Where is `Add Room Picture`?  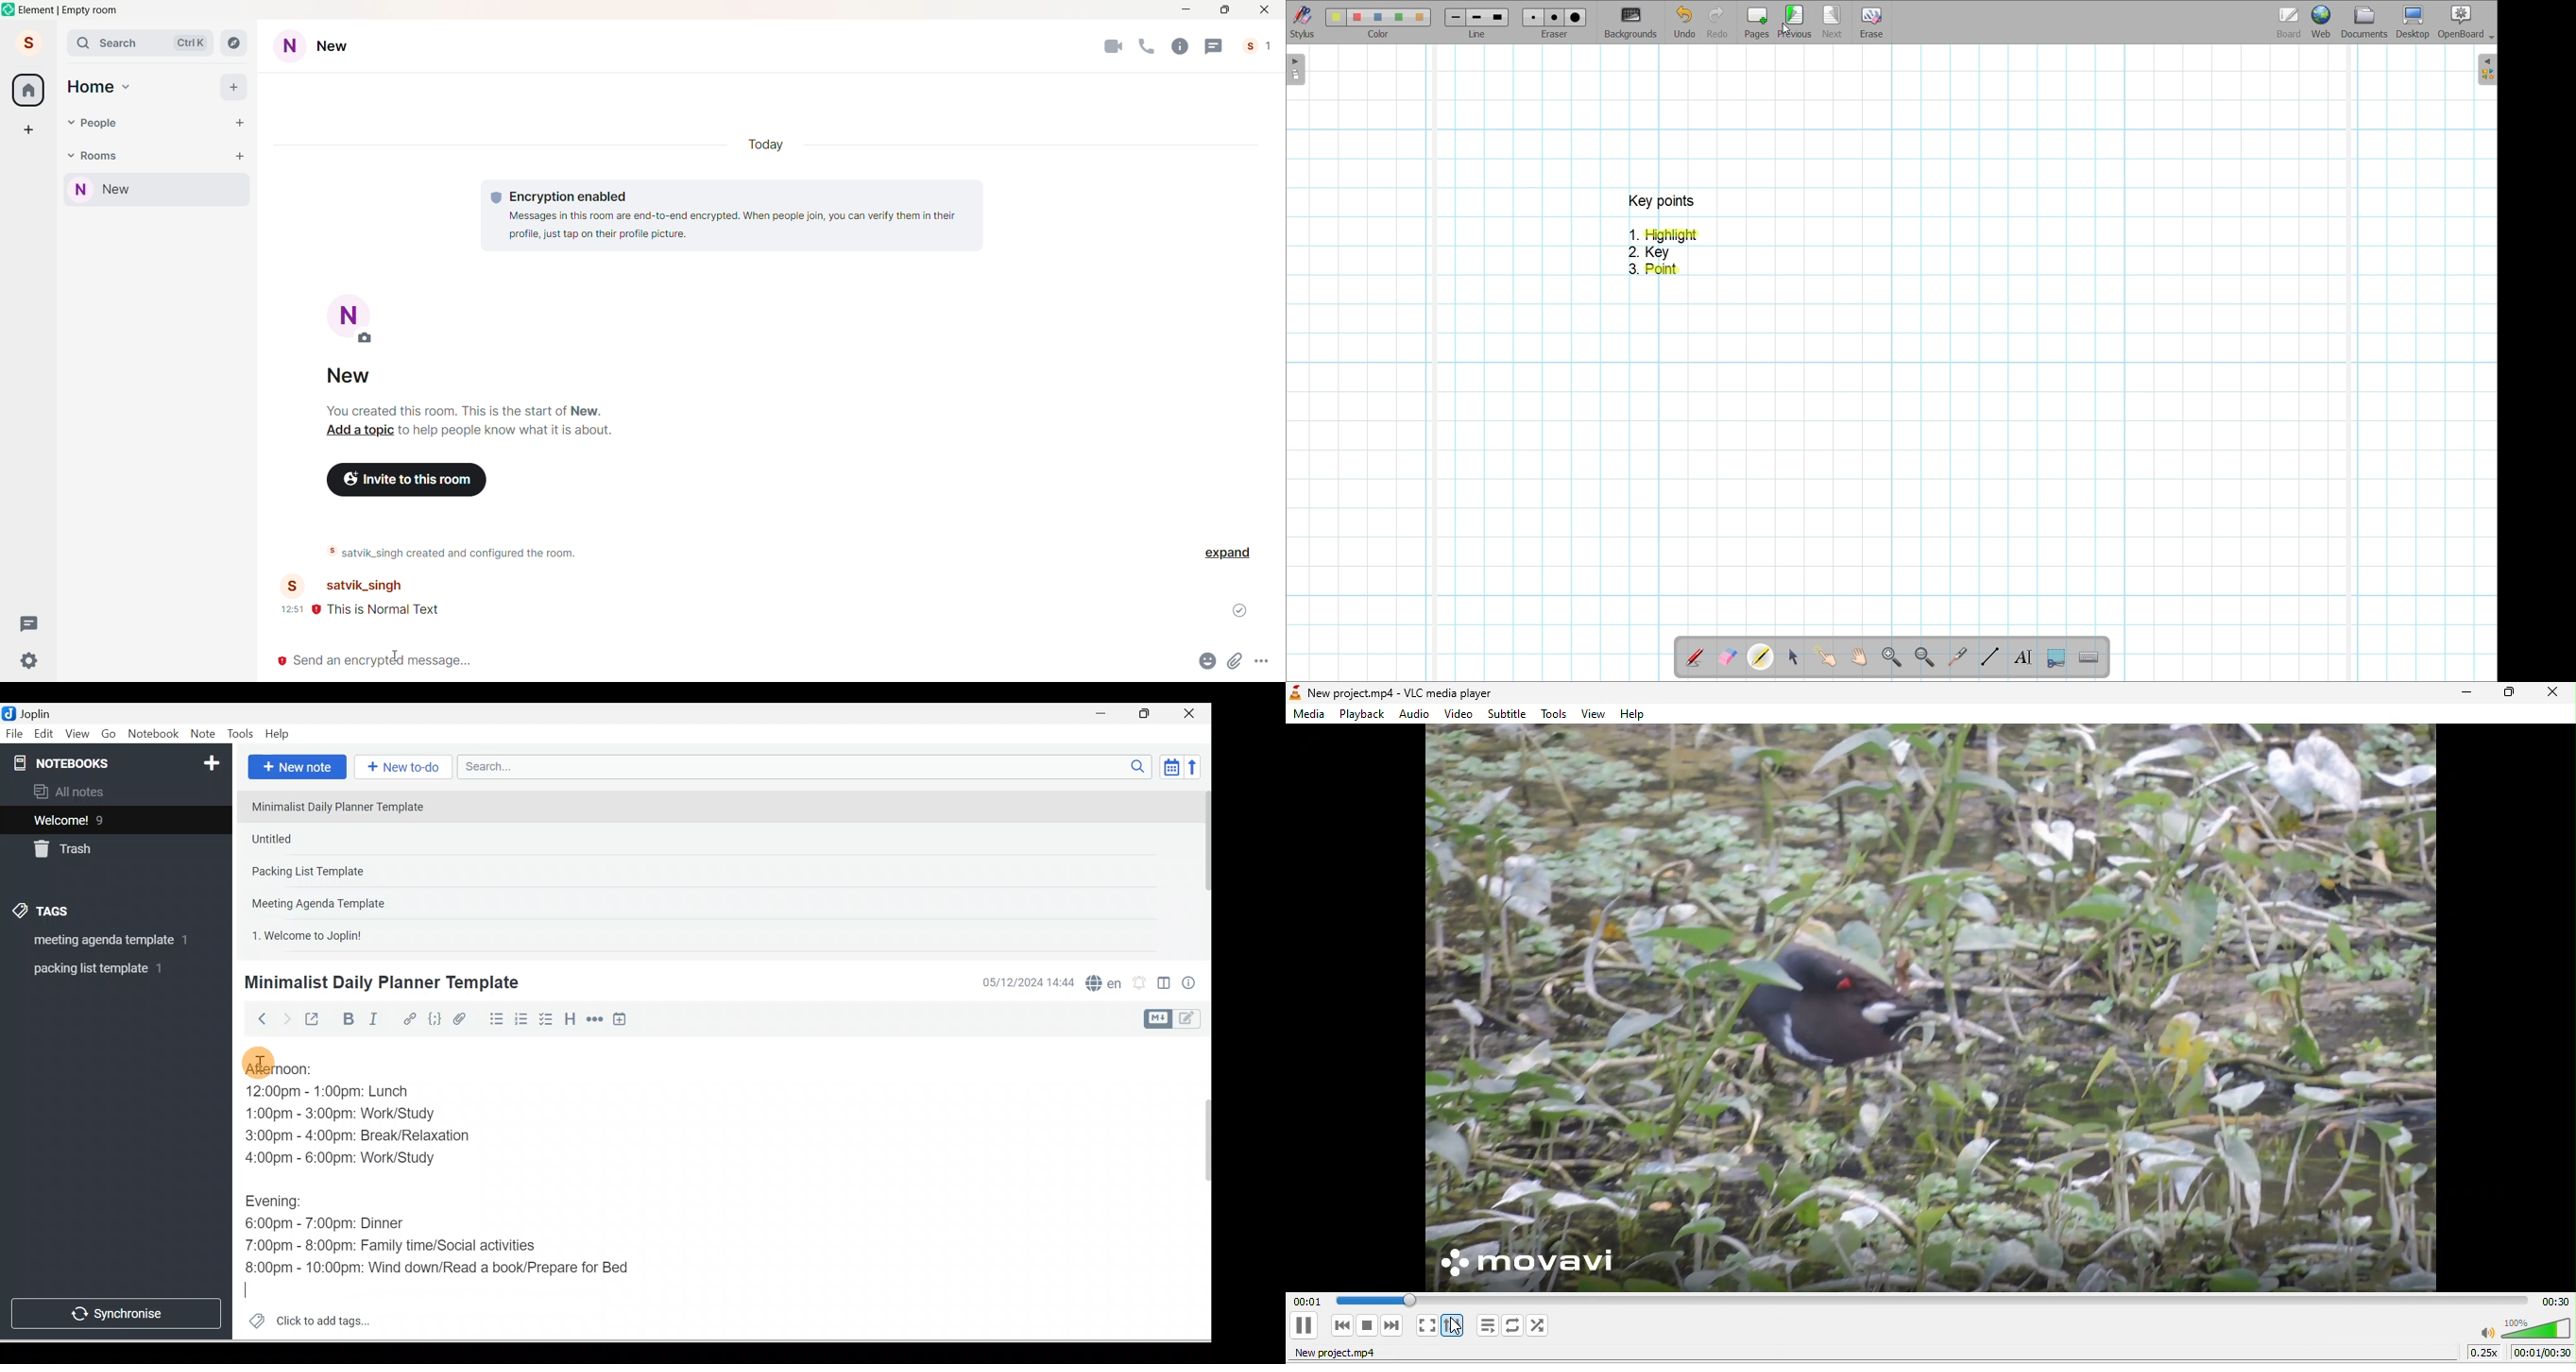
Add Room Picture is located at coordinates (354, 320).